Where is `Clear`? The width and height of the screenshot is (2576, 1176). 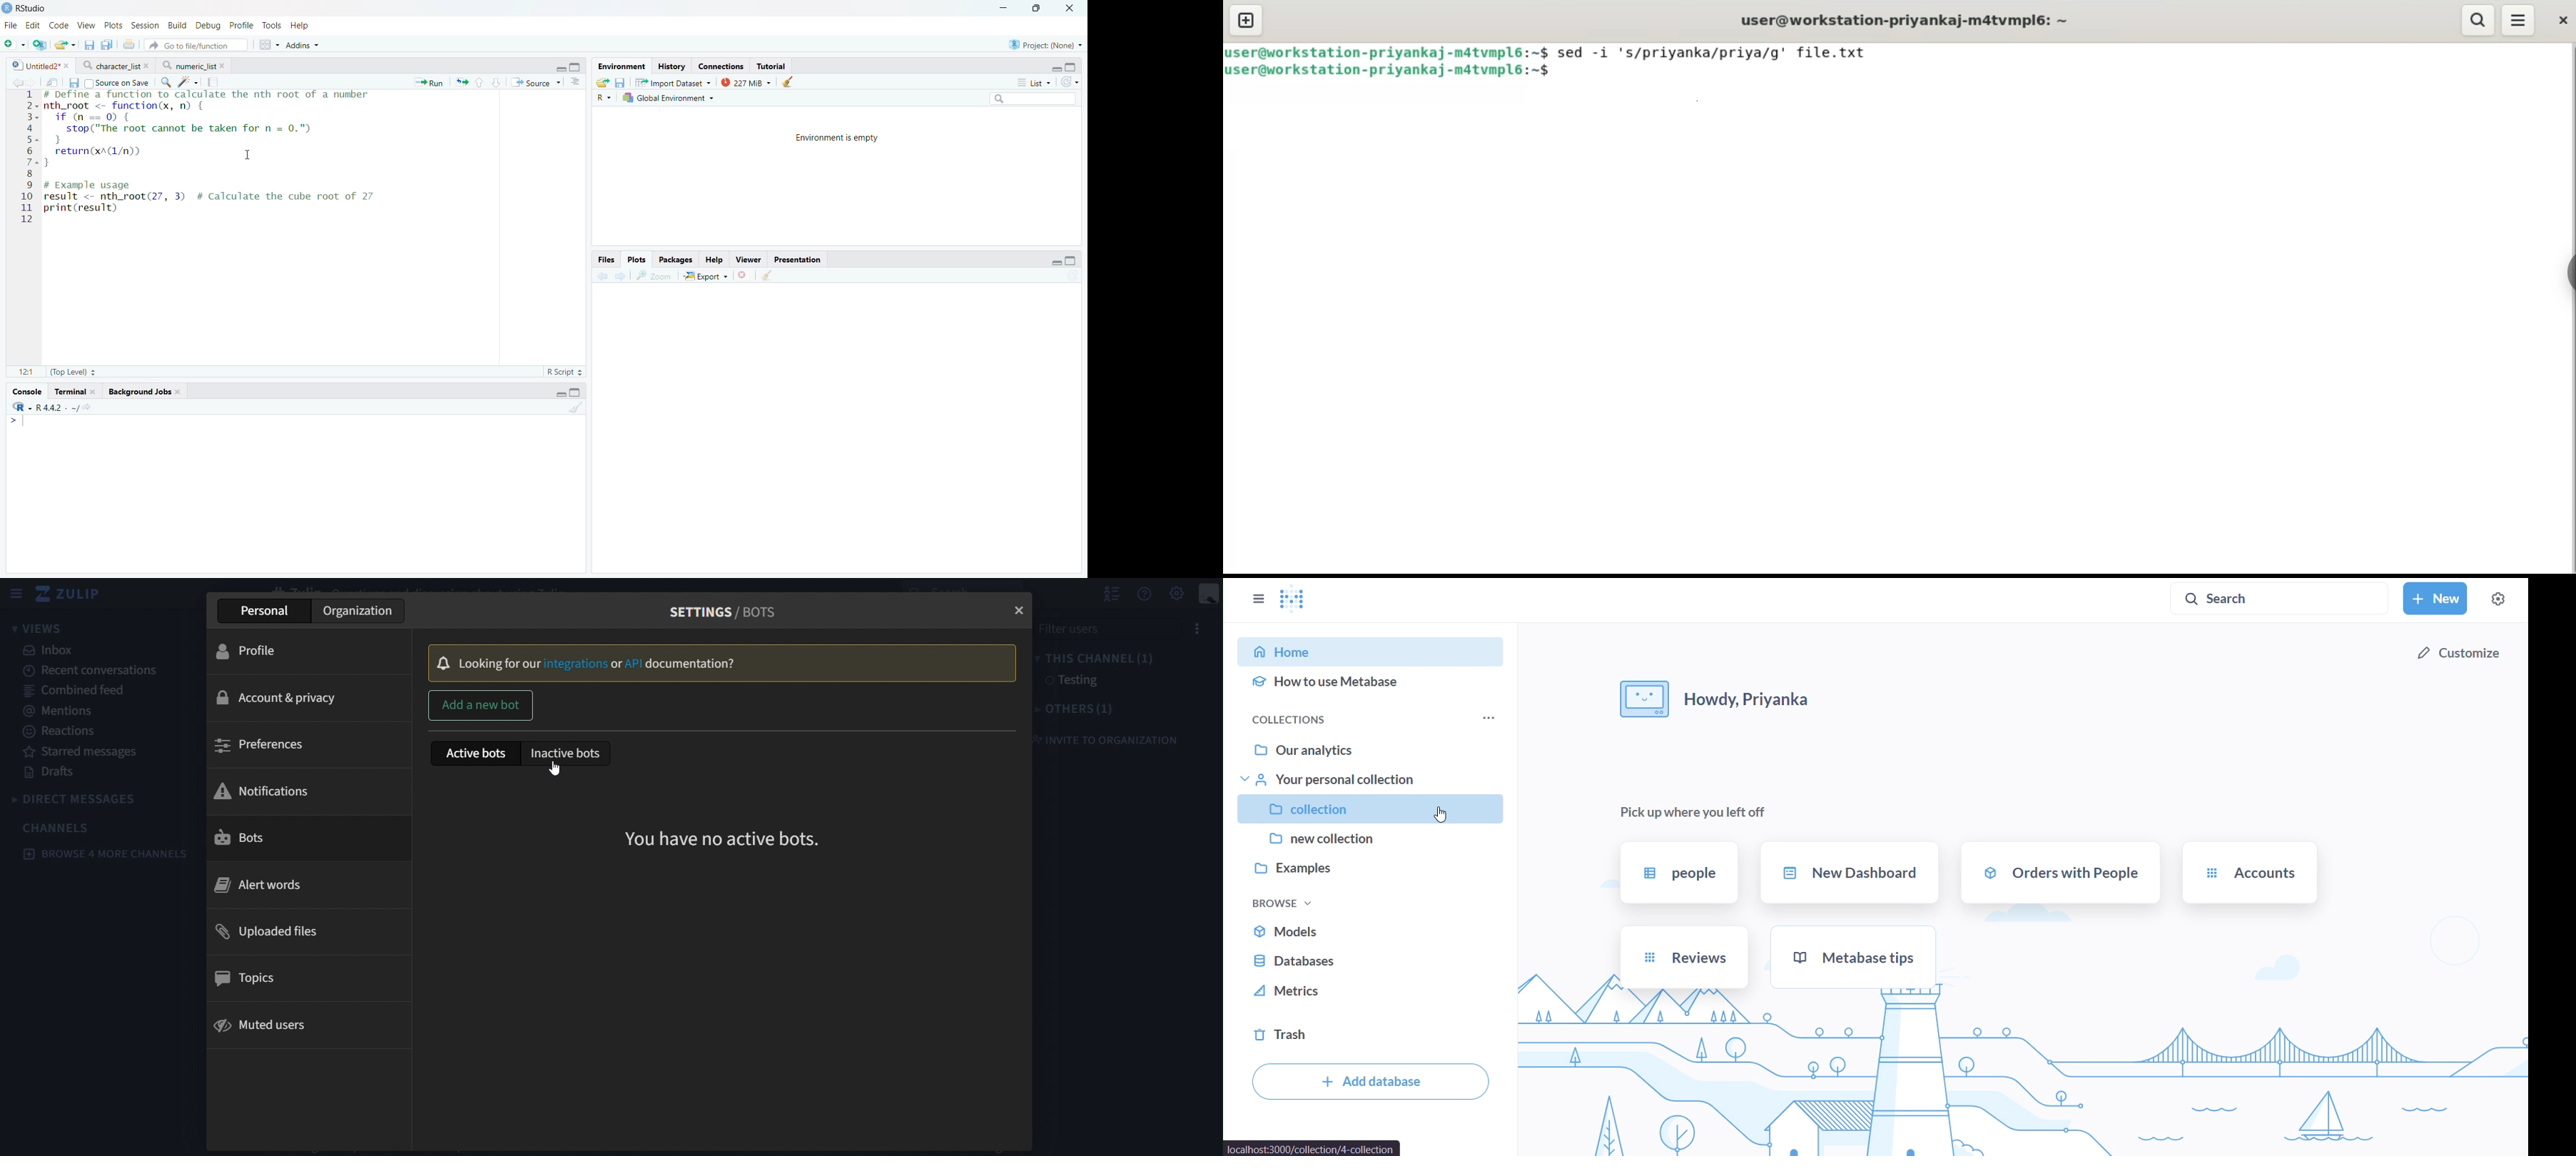
Clear is located at coordinates (576, 407).